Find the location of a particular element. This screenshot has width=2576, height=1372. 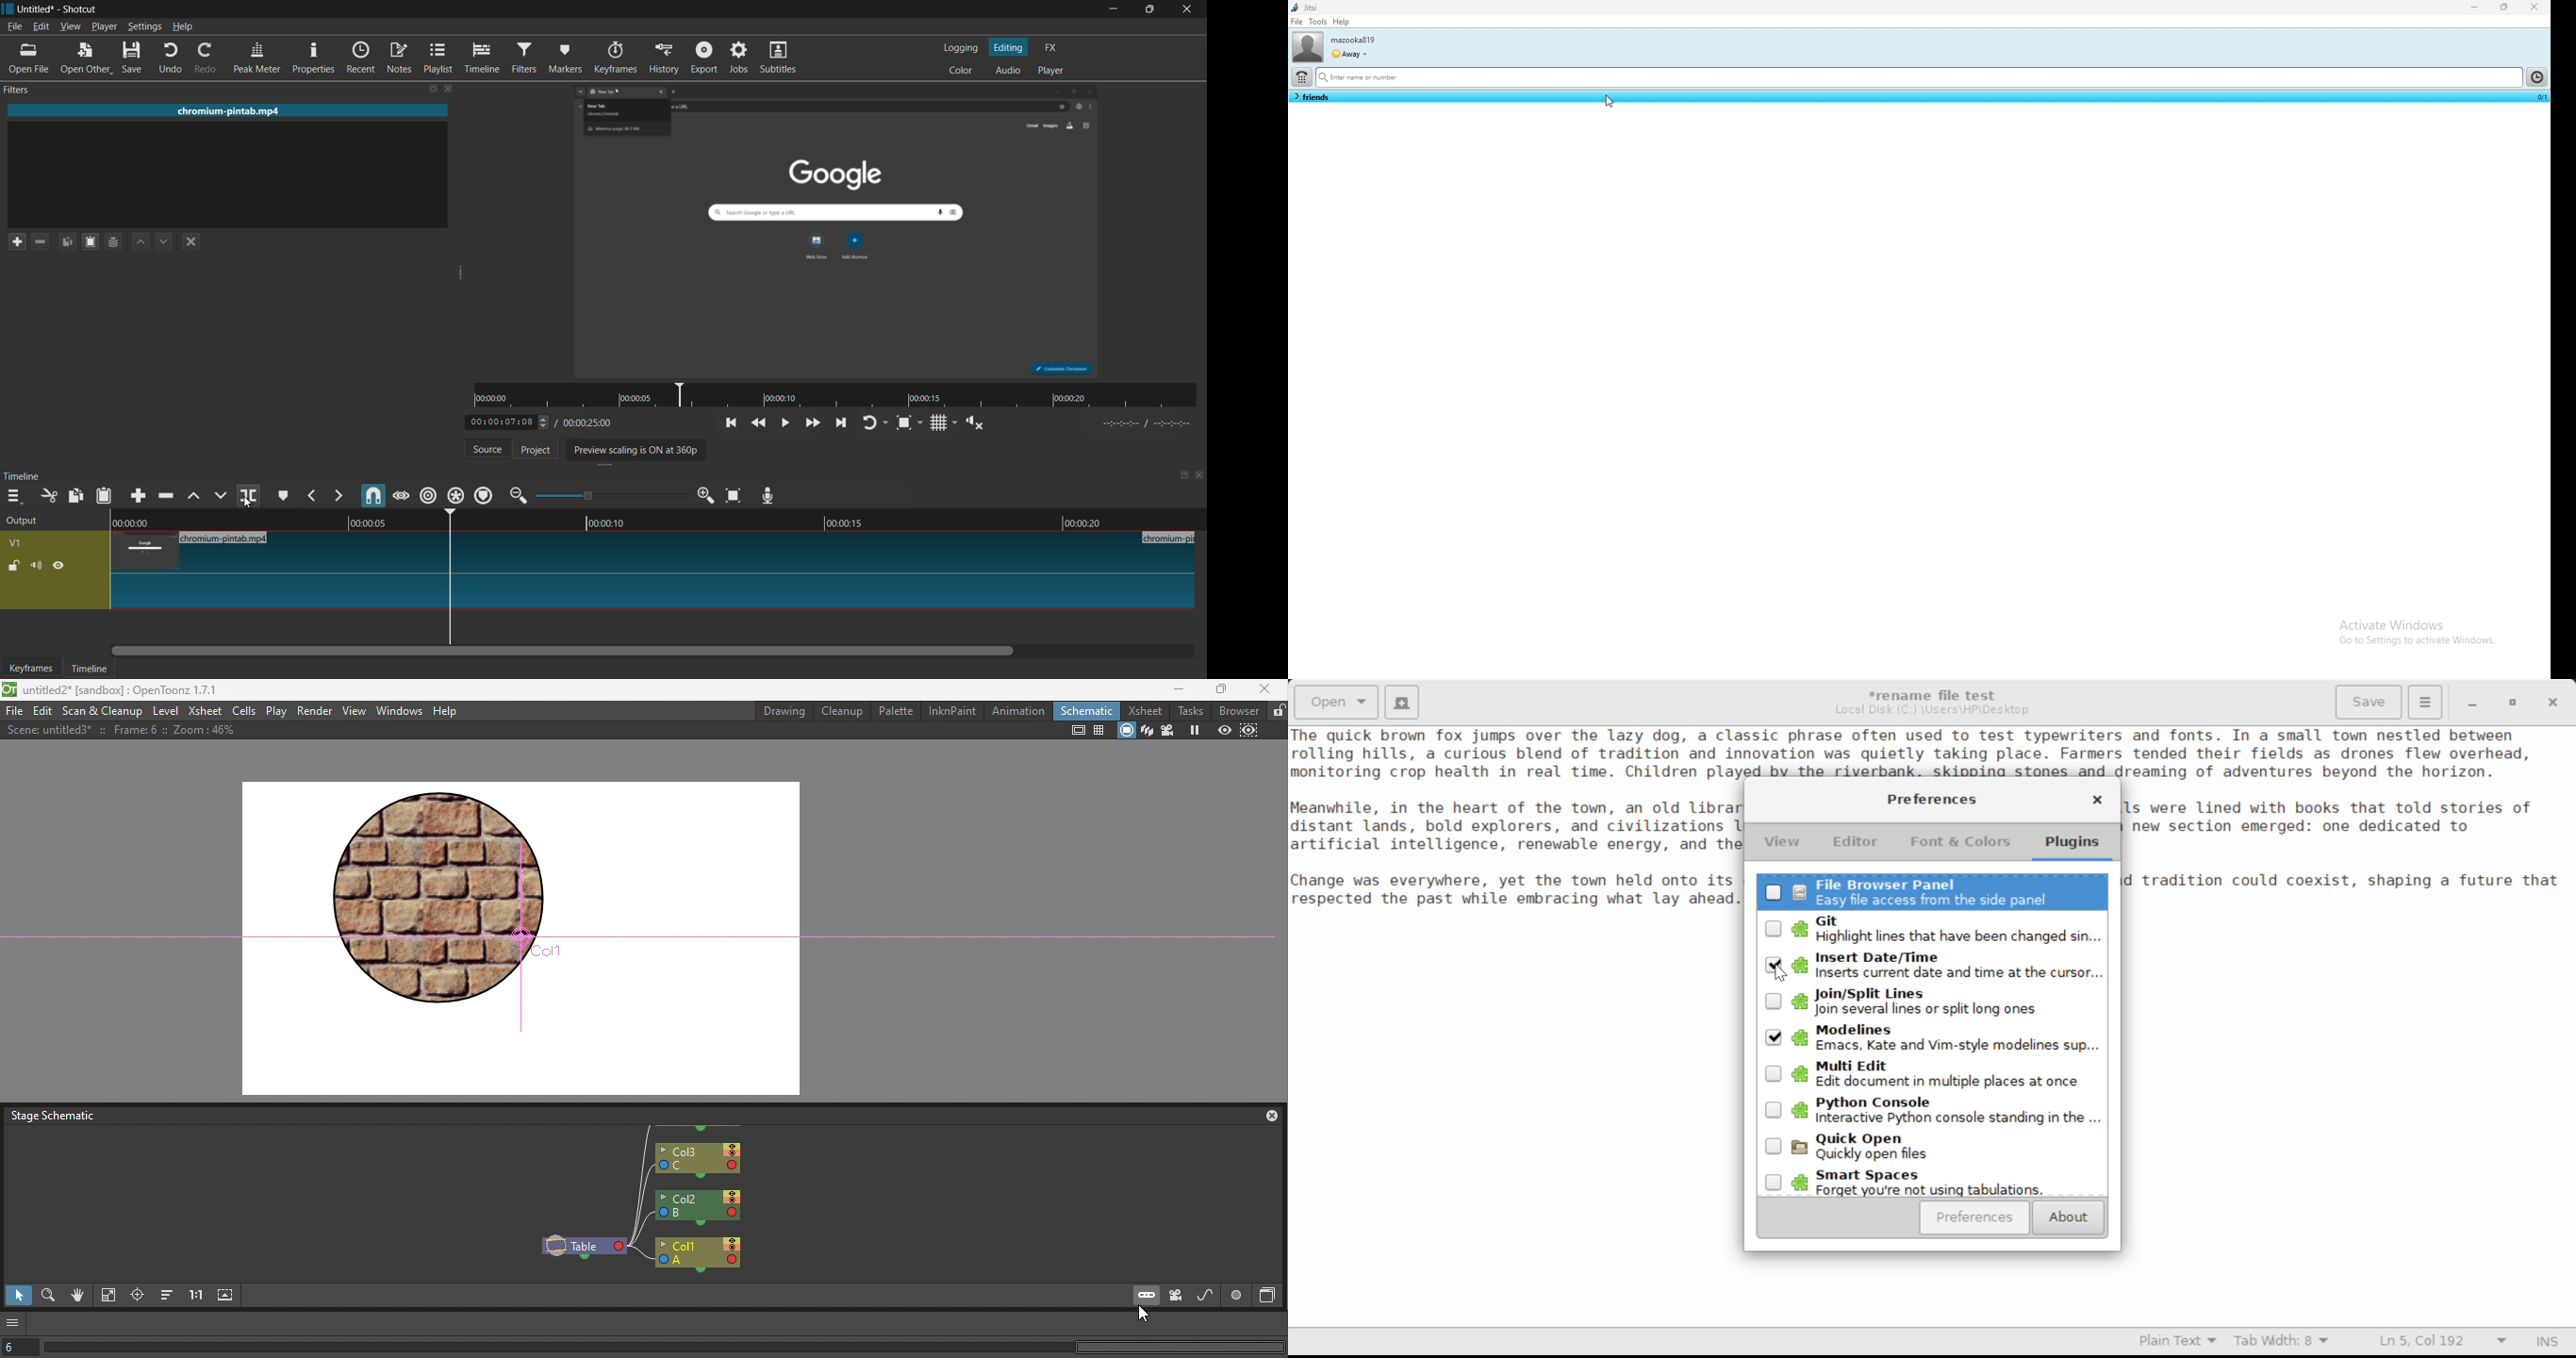

timeline is located at coordinates (482, 58).